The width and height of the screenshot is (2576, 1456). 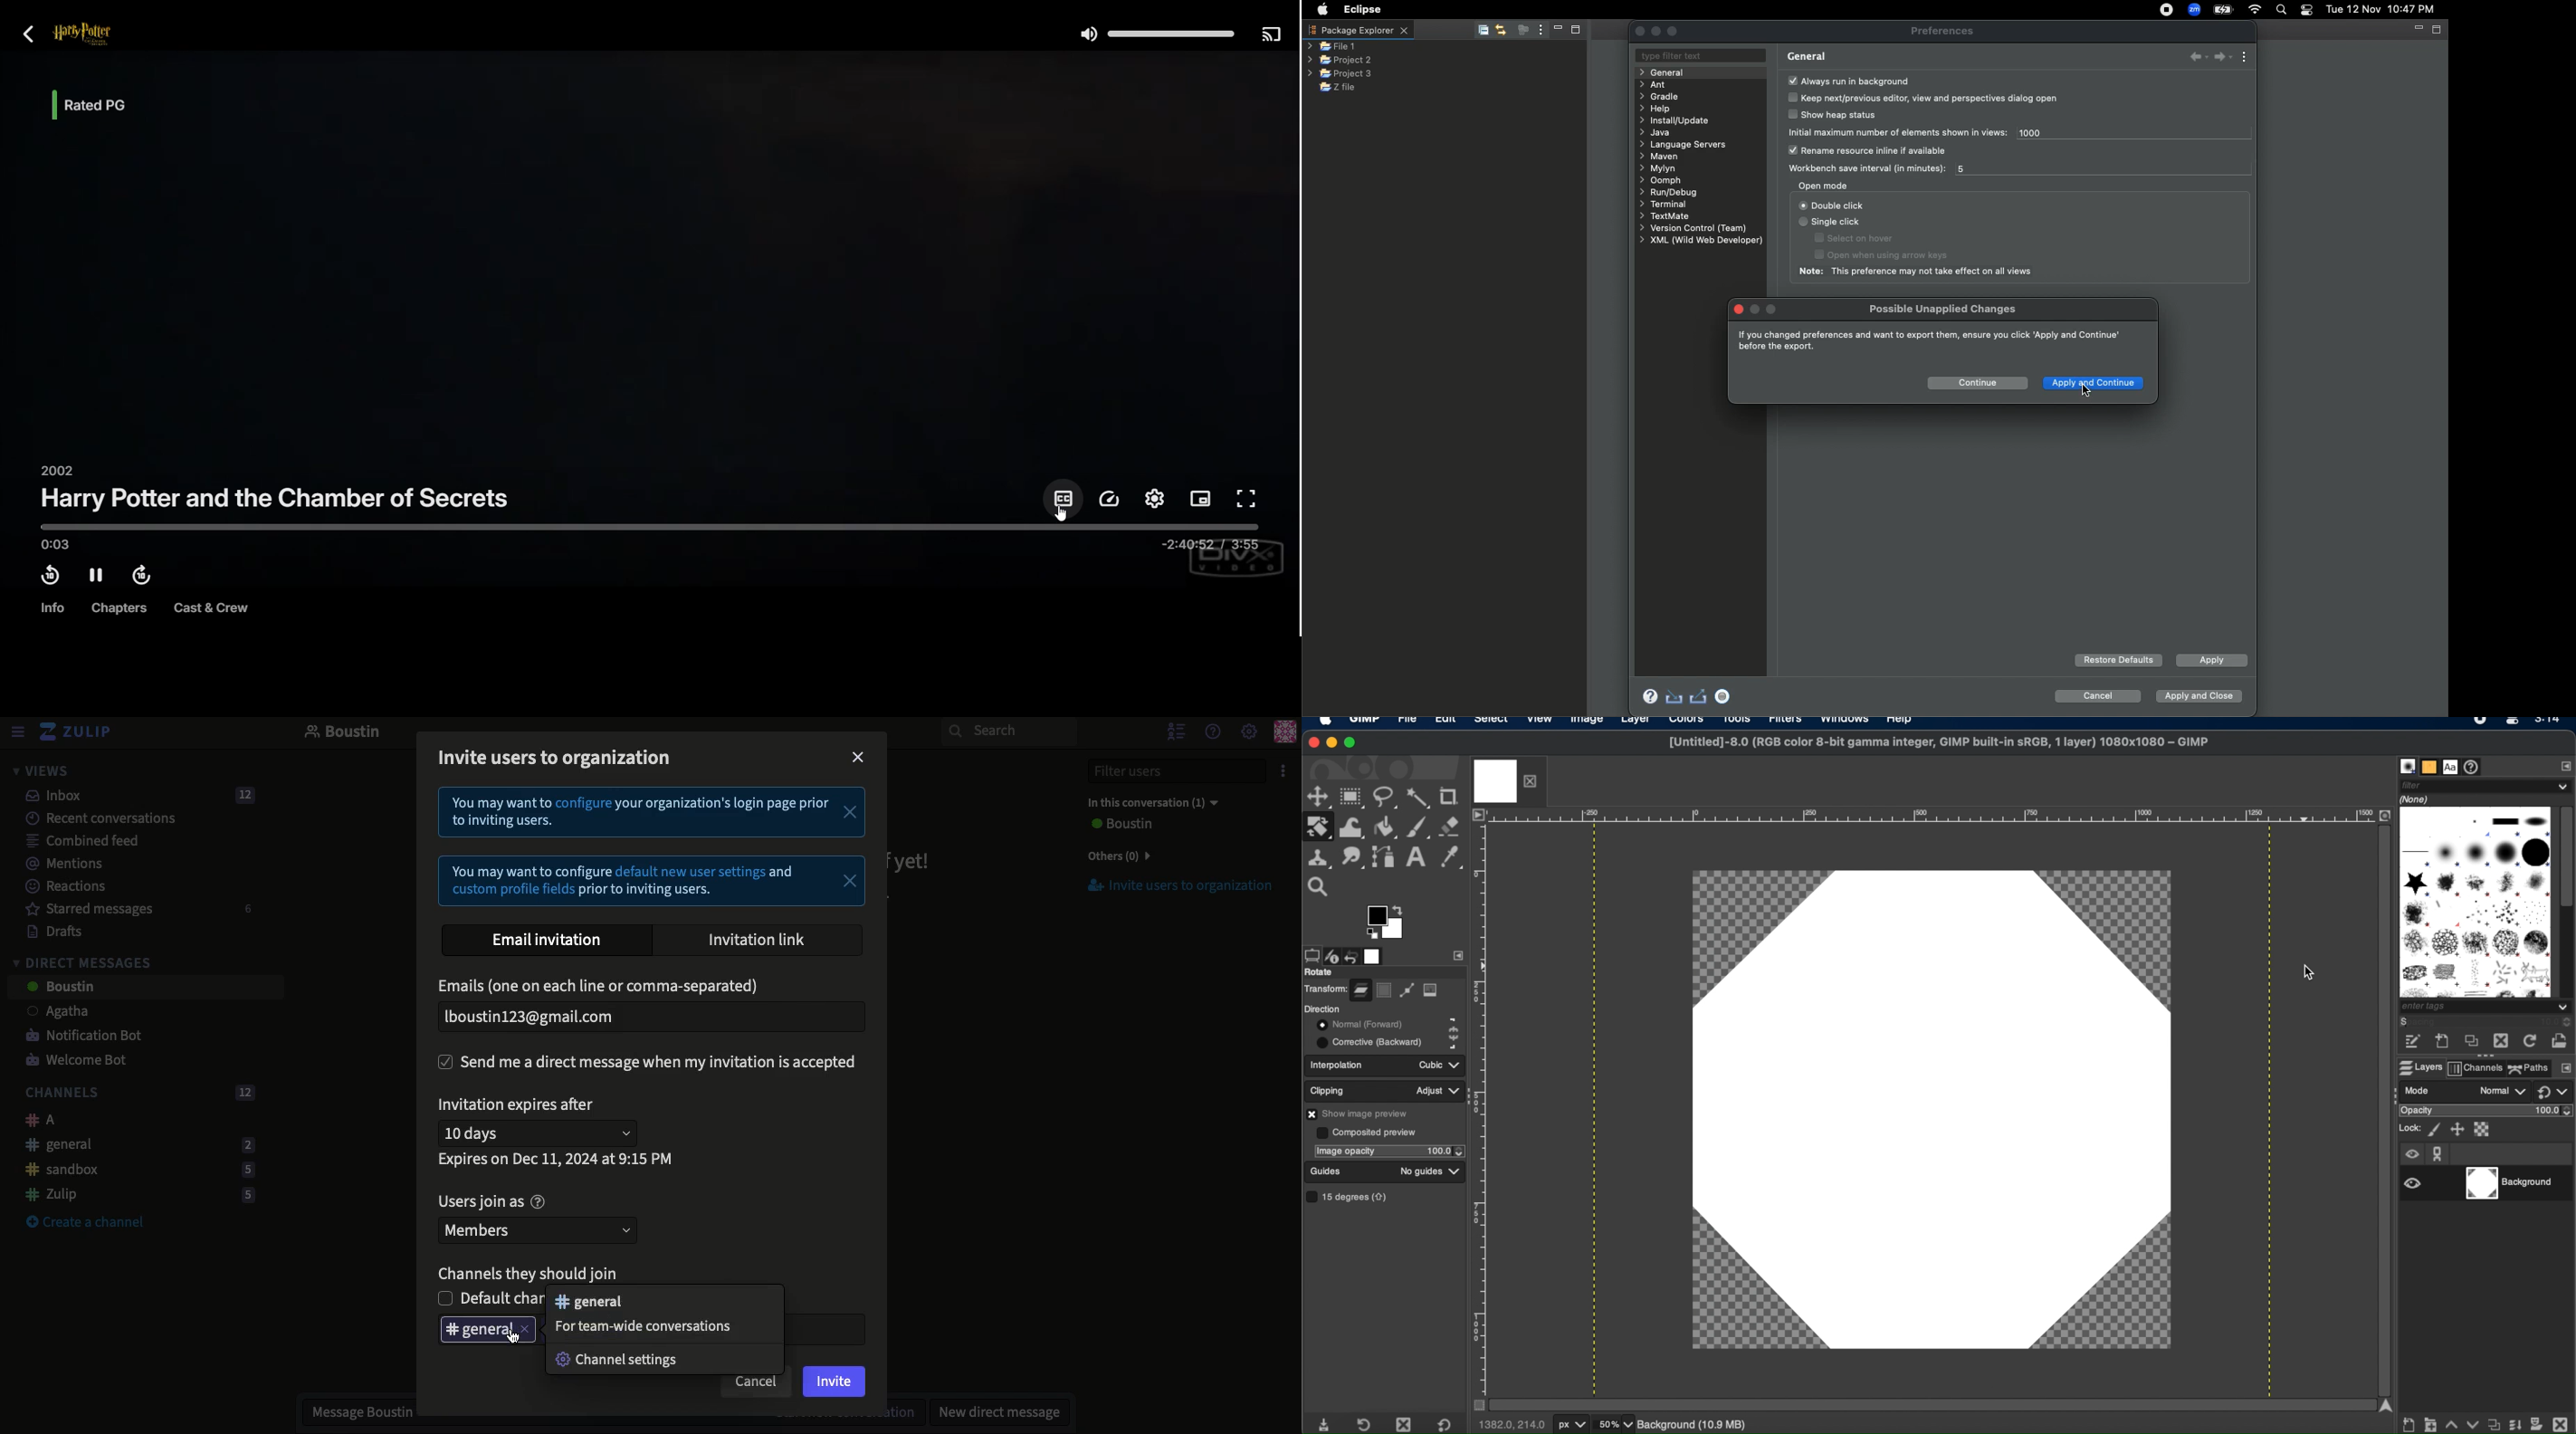 What do you see at coordinates (1929, 1112) in the screenshot?
I see `canvas` at bounding box center [1929, 1112].